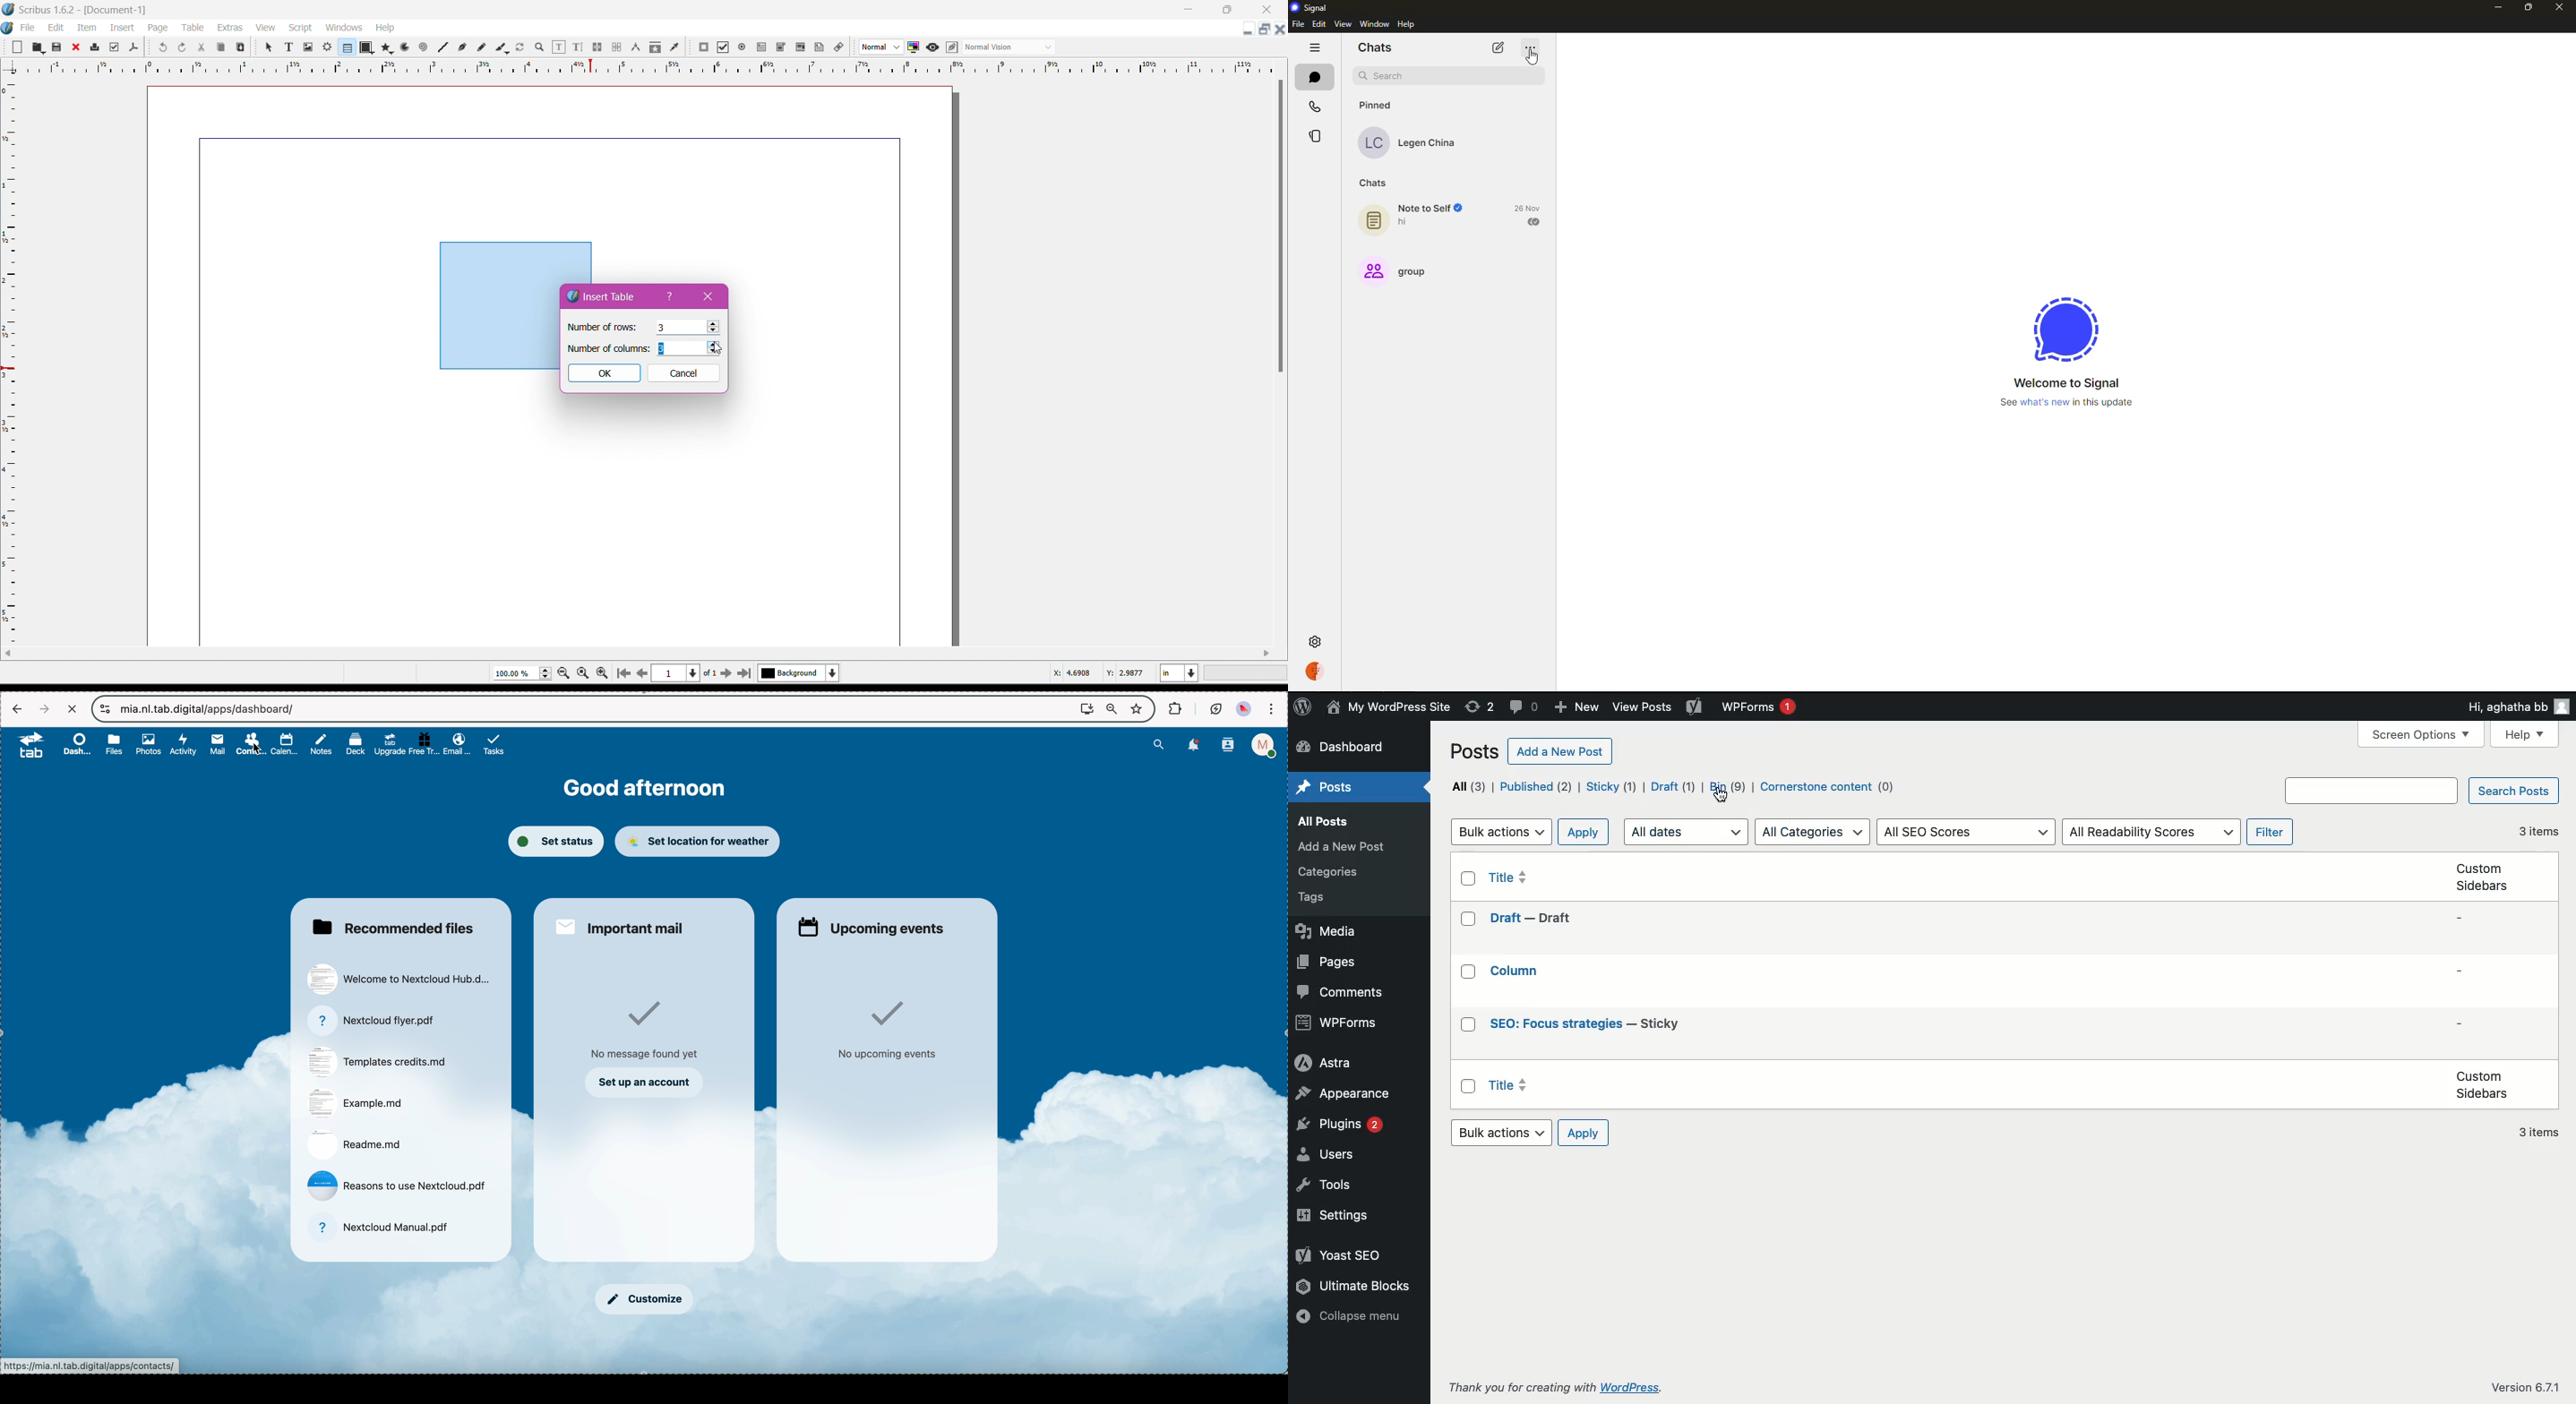 The height and width of the screenshot is (1428, 2576). What do you see at coordinates (615, 48) in the screenshot?
I see `Unlink Text Frames` at bounding box center [615, 48].